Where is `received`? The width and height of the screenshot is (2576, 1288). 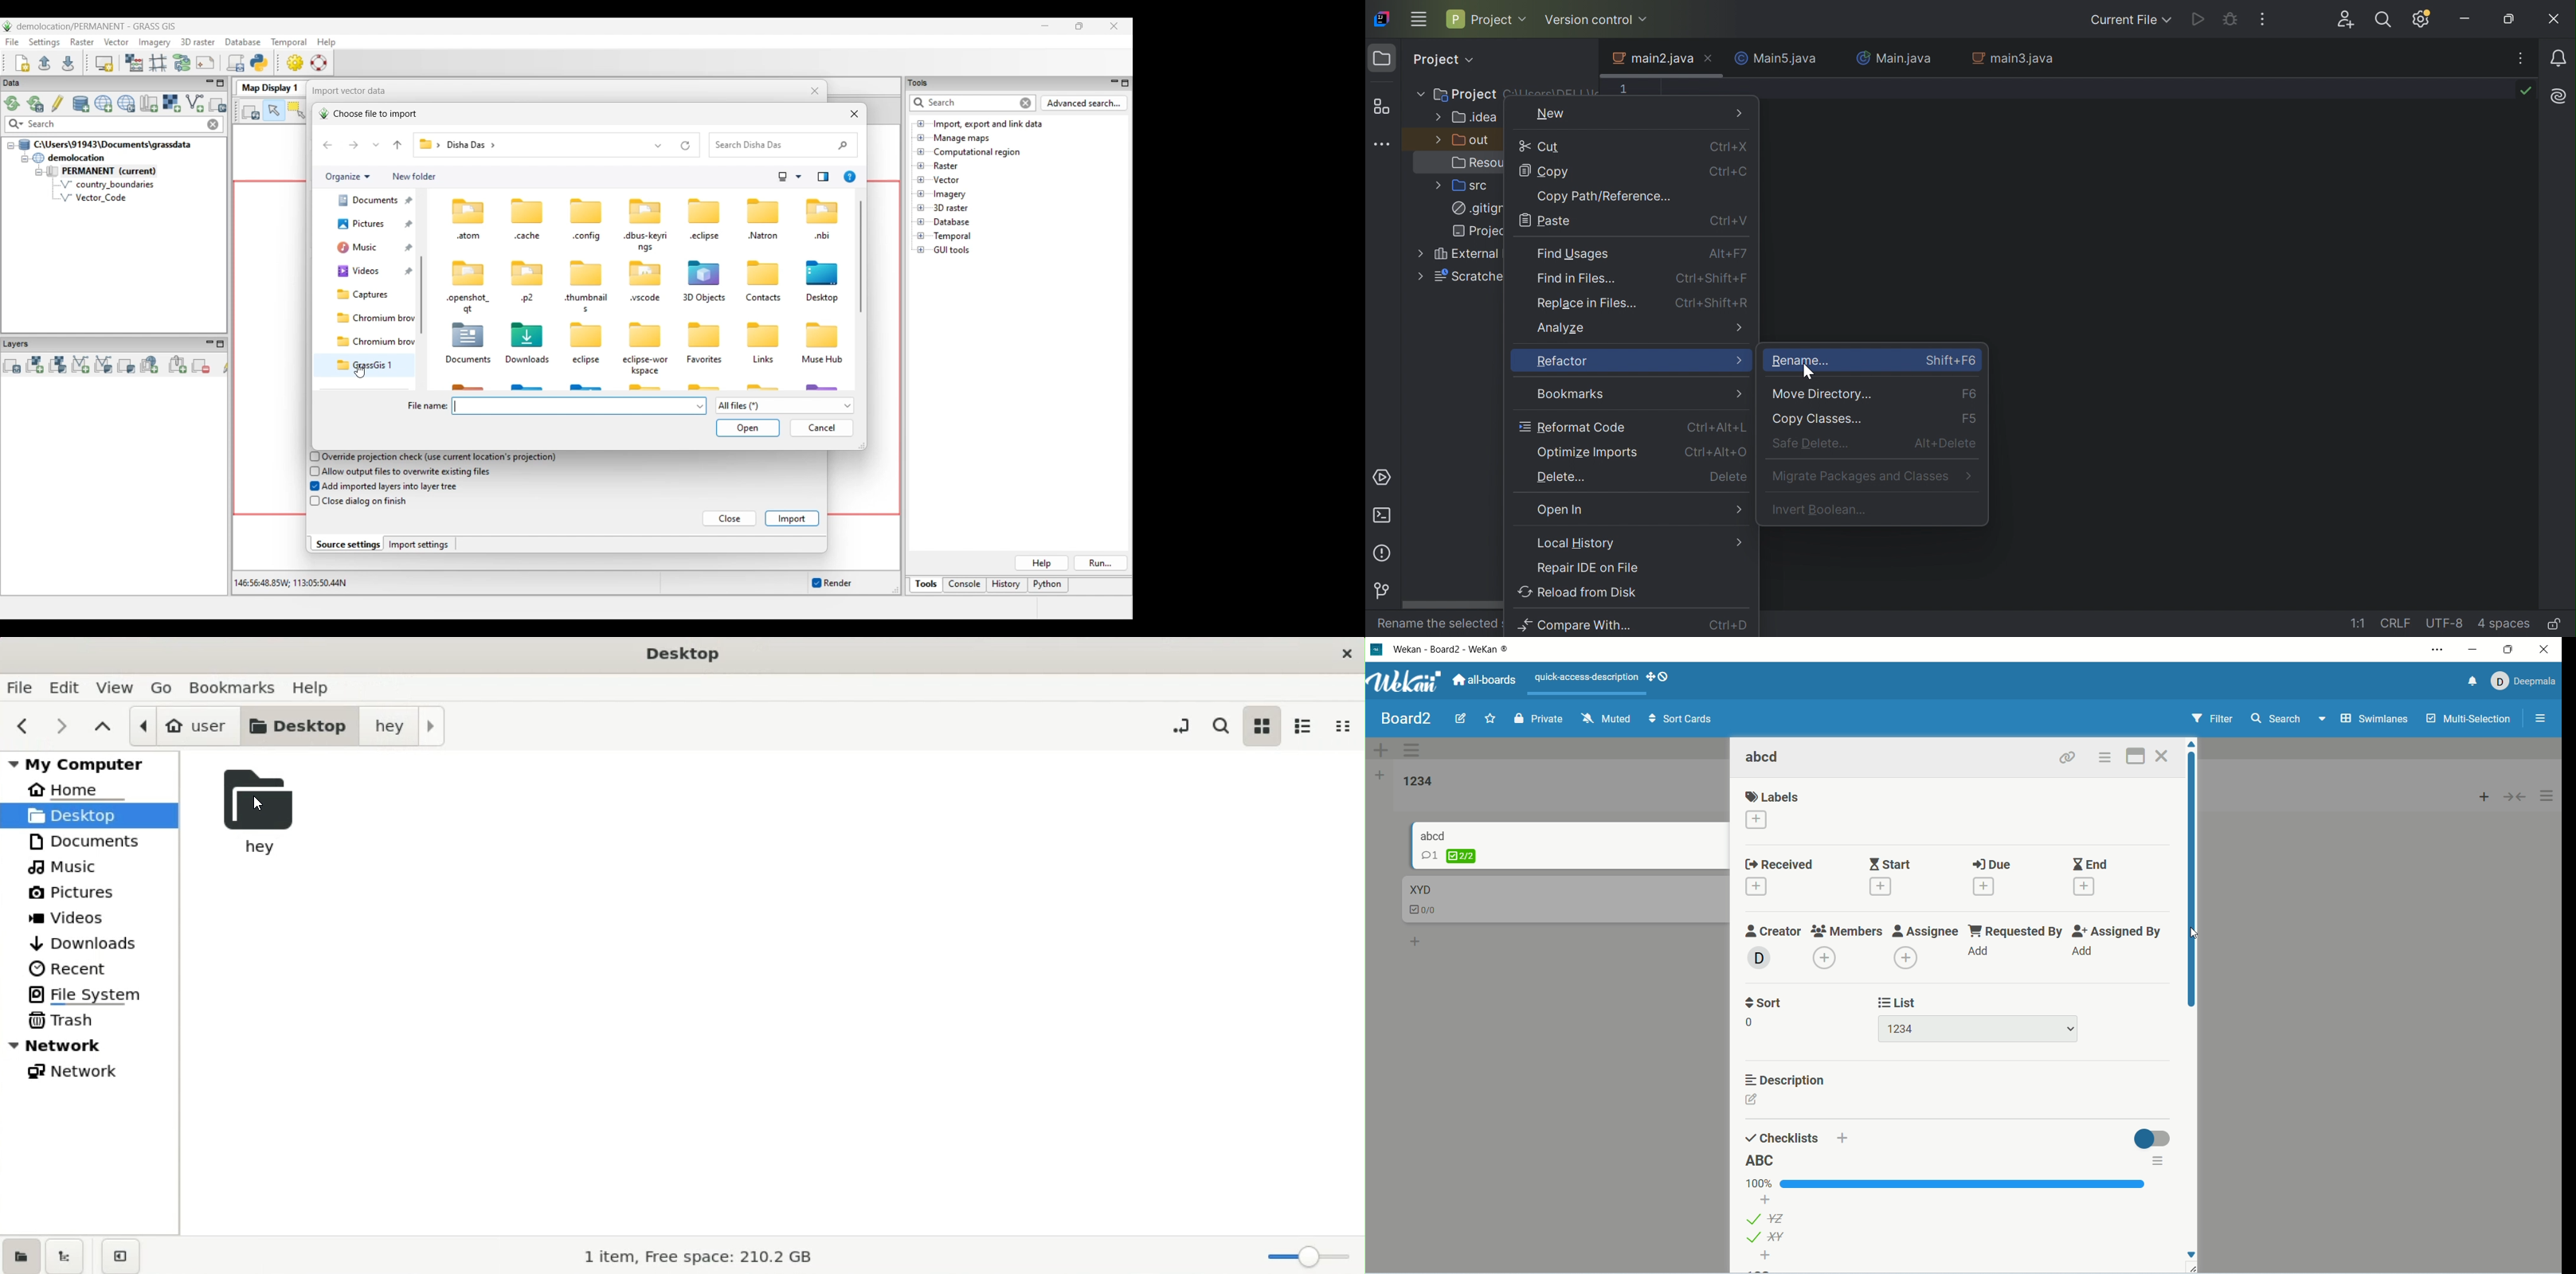 received is located at coordinates (1779, 864).